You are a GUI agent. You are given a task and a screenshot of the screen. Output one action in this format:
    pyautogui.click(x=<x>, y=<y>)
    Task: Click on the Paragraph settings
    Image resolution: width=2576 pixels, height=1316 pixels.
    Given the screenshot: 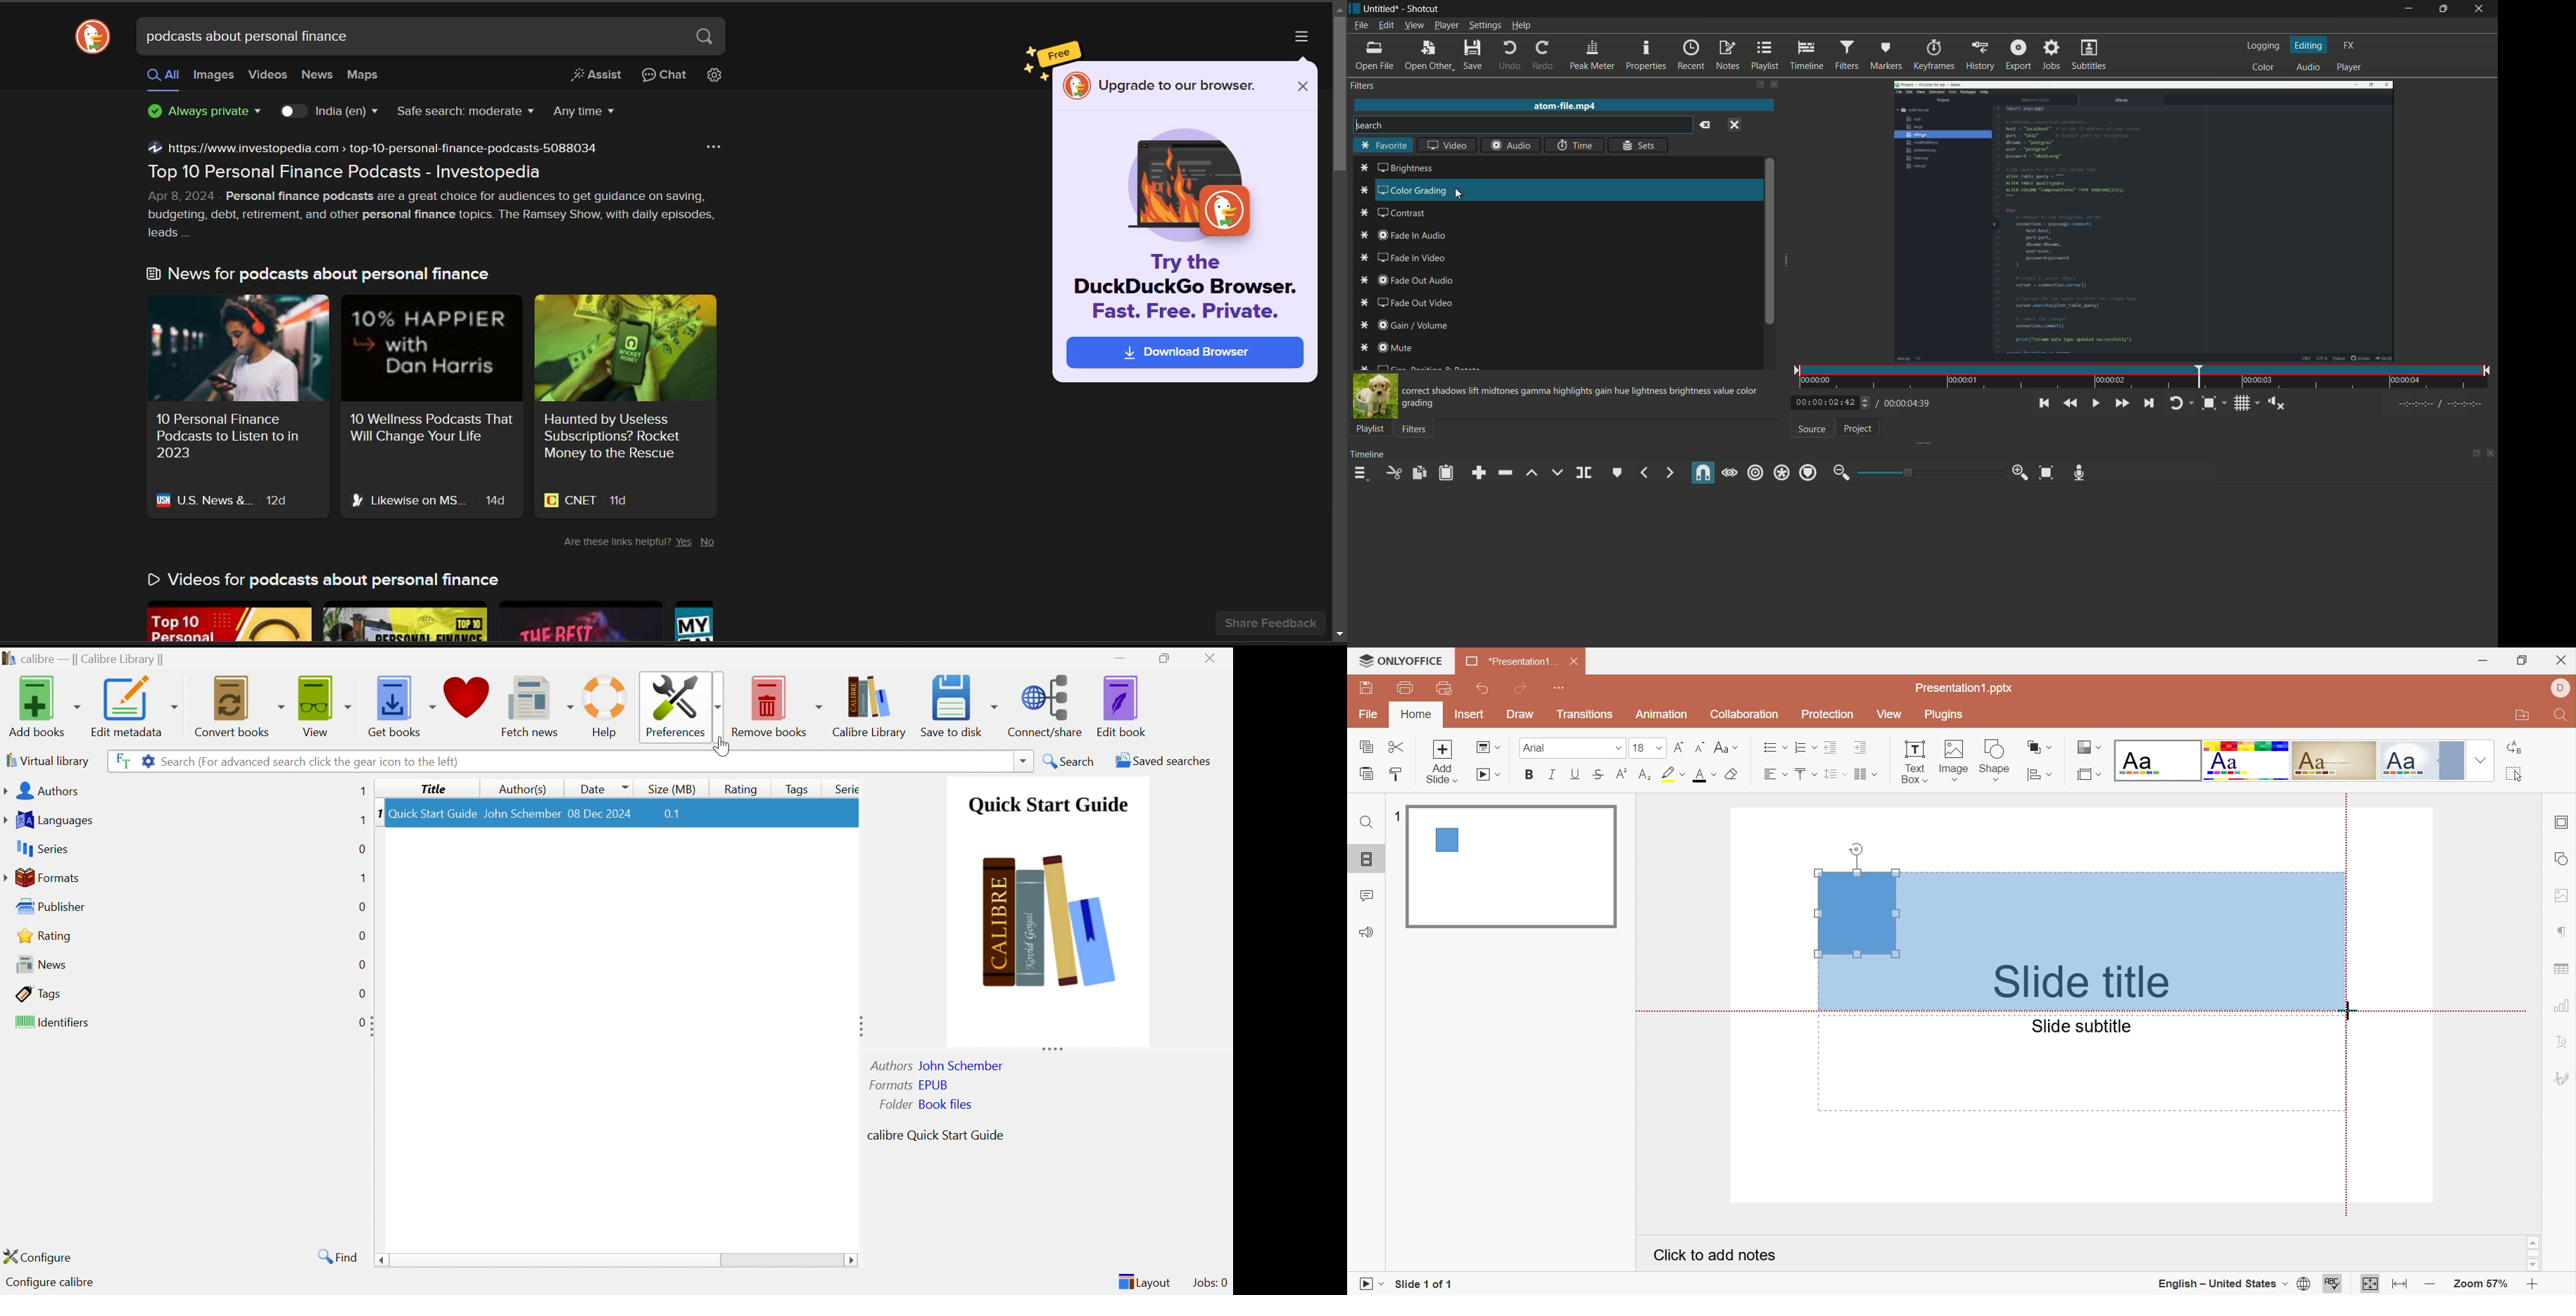 What is the action you would take?
    pyautogui.click(x=2566, y=933)
    